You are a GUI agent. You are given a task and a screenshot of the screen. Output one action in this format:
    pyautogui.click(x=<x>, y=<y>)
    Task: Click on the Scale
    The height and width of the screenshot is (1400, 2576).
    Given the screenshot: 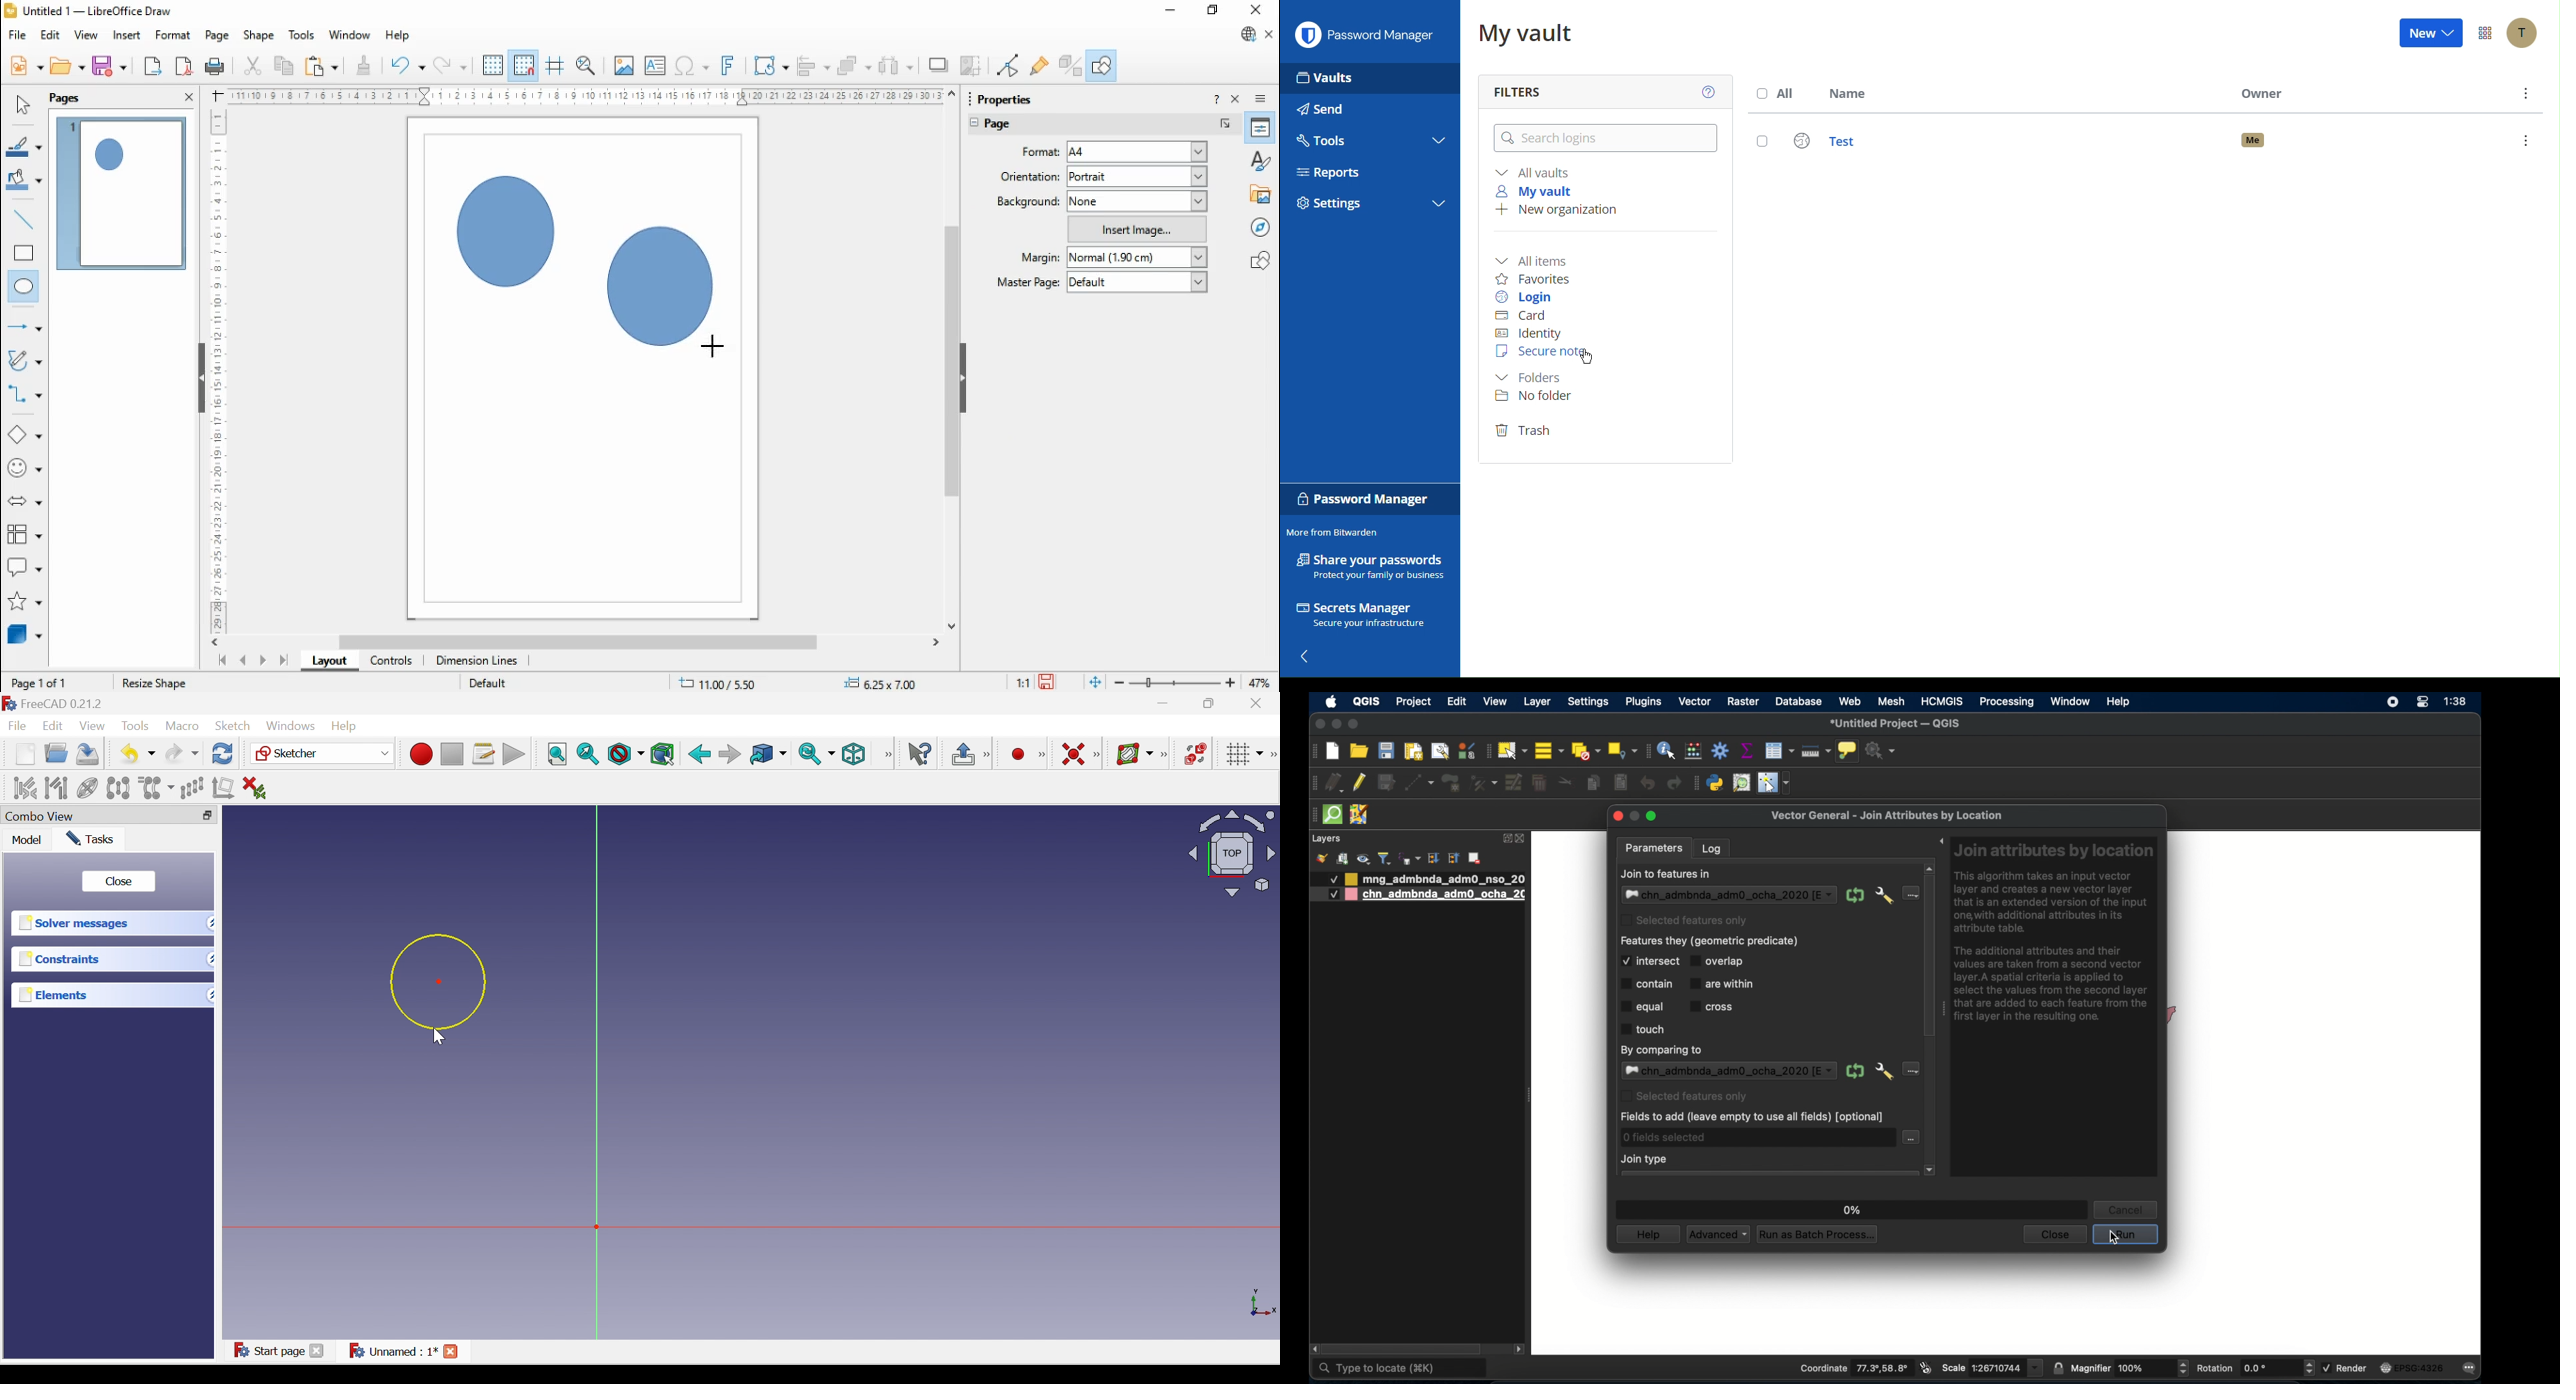 What is the action you would take?
    pyautogui.click(x=217, y=367)
    